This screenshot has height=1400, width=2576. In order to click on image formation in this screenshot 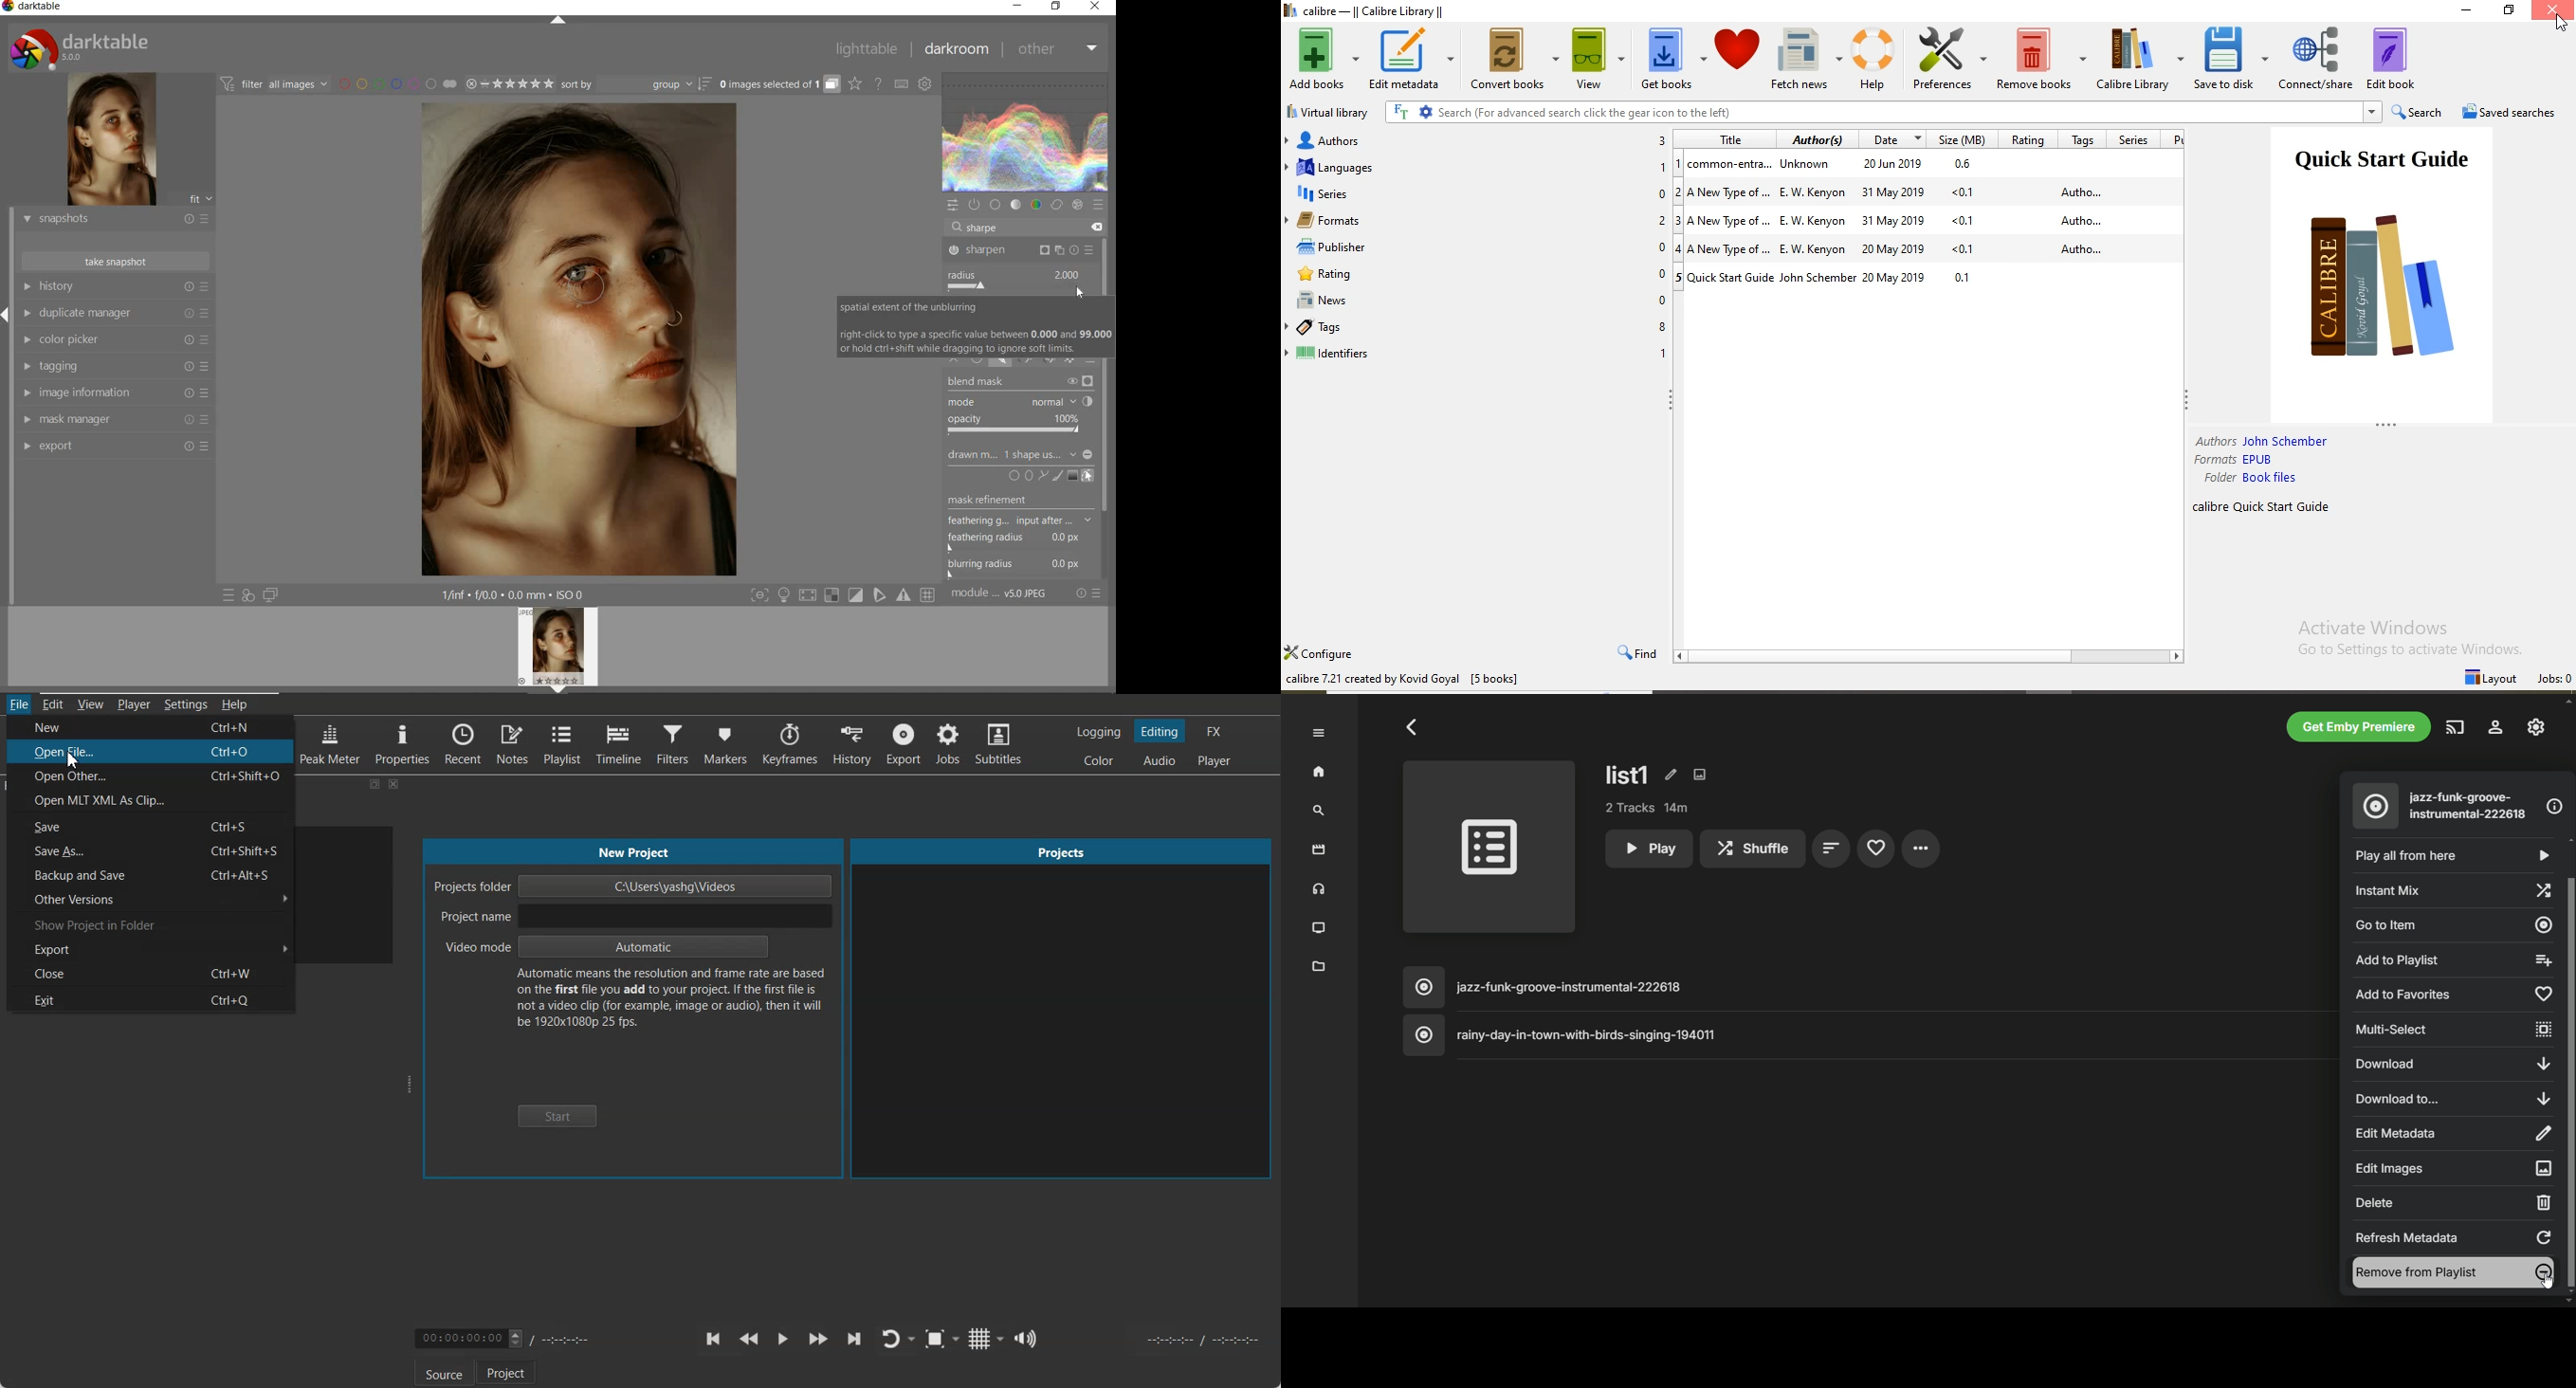, I will do `click(112, 393)`.